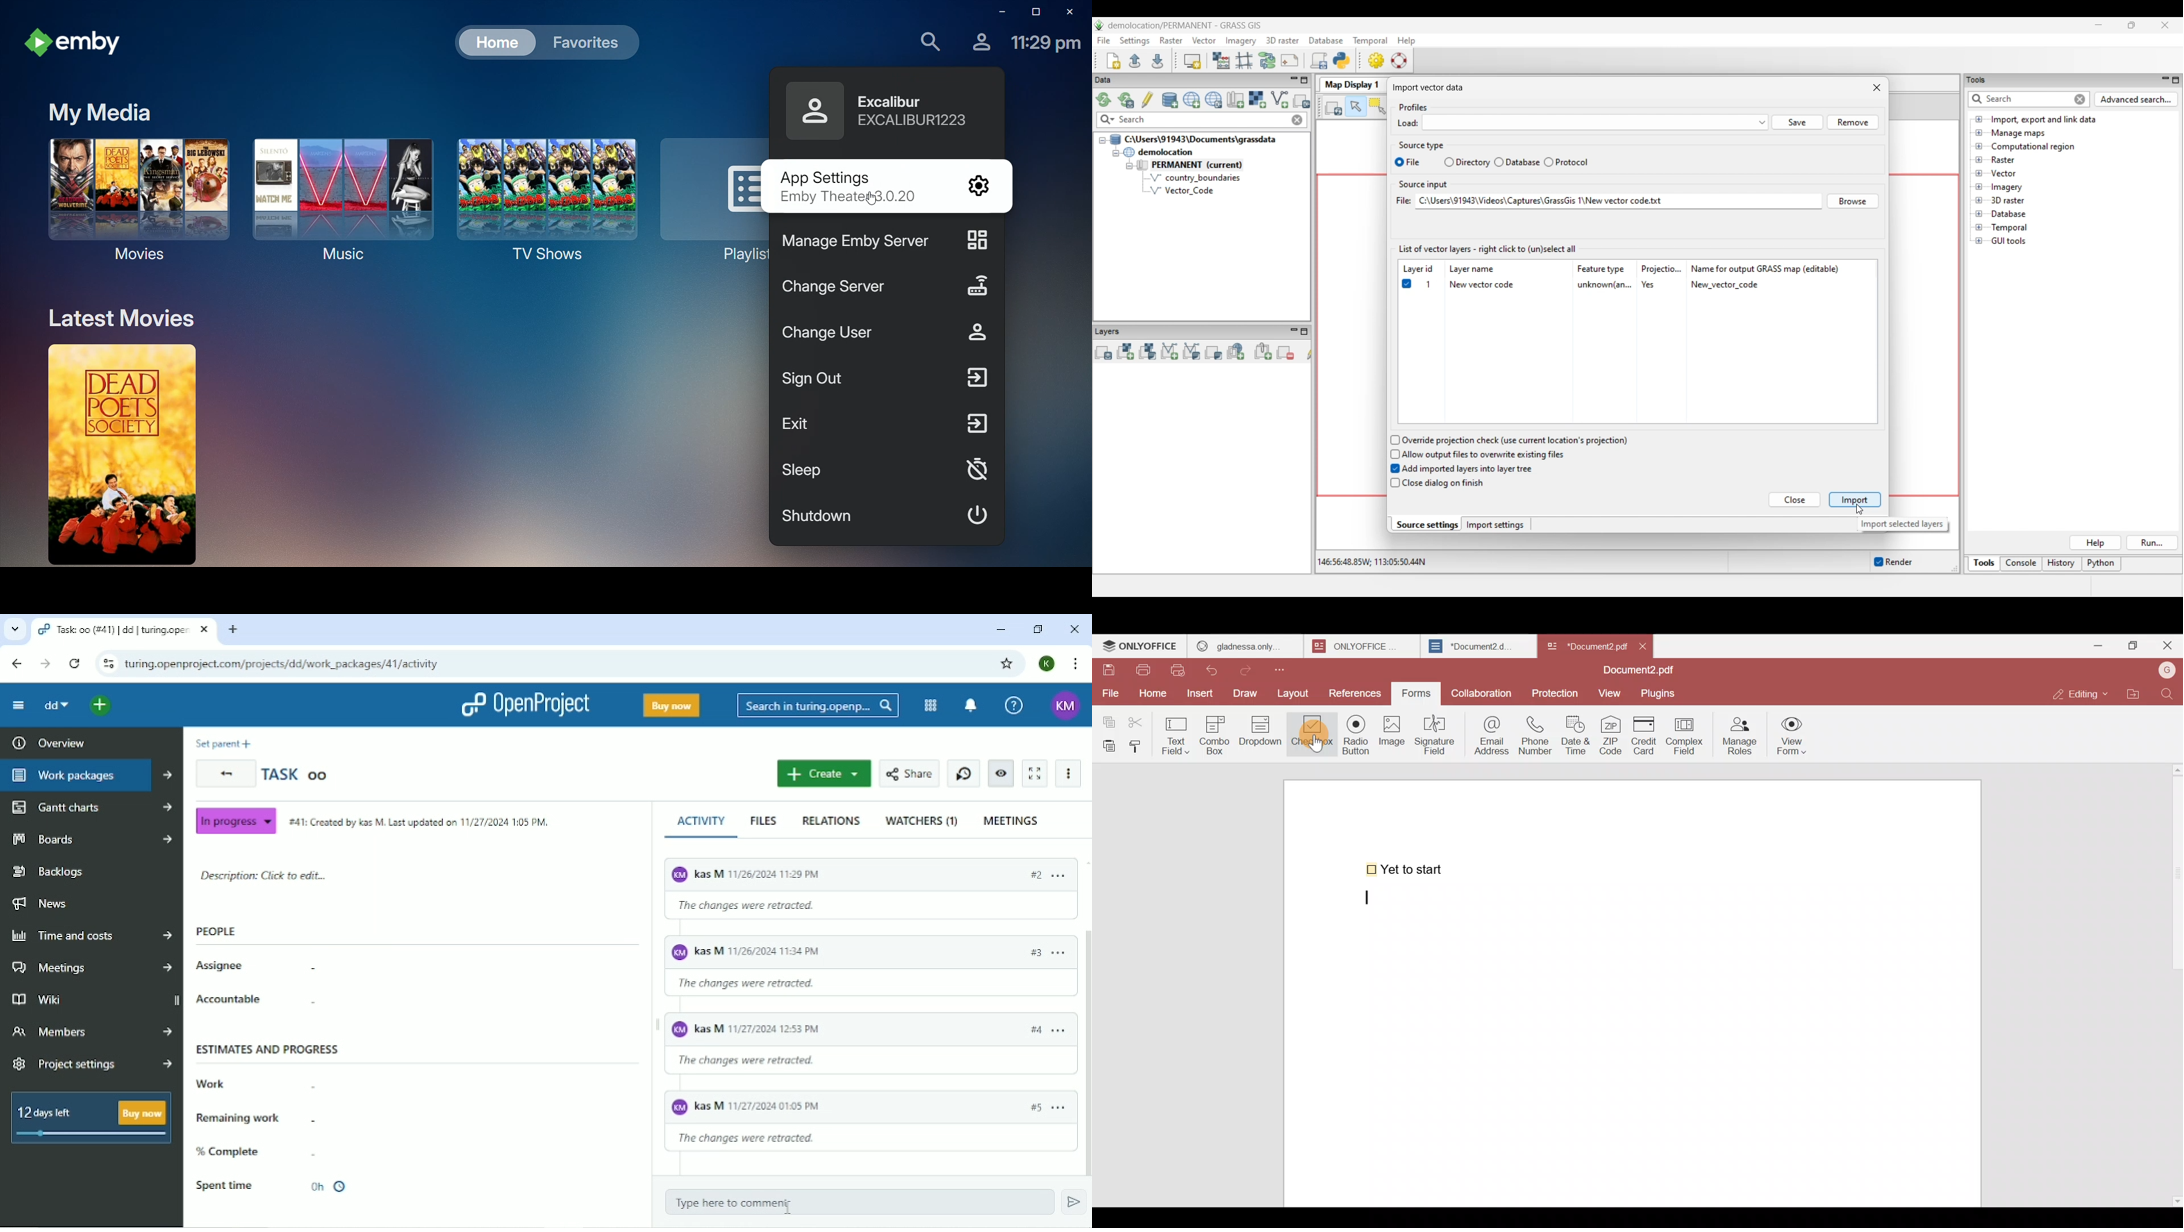 This screenshot has height=1232, width=2184. I want to click on Close, so click(1074, 629).